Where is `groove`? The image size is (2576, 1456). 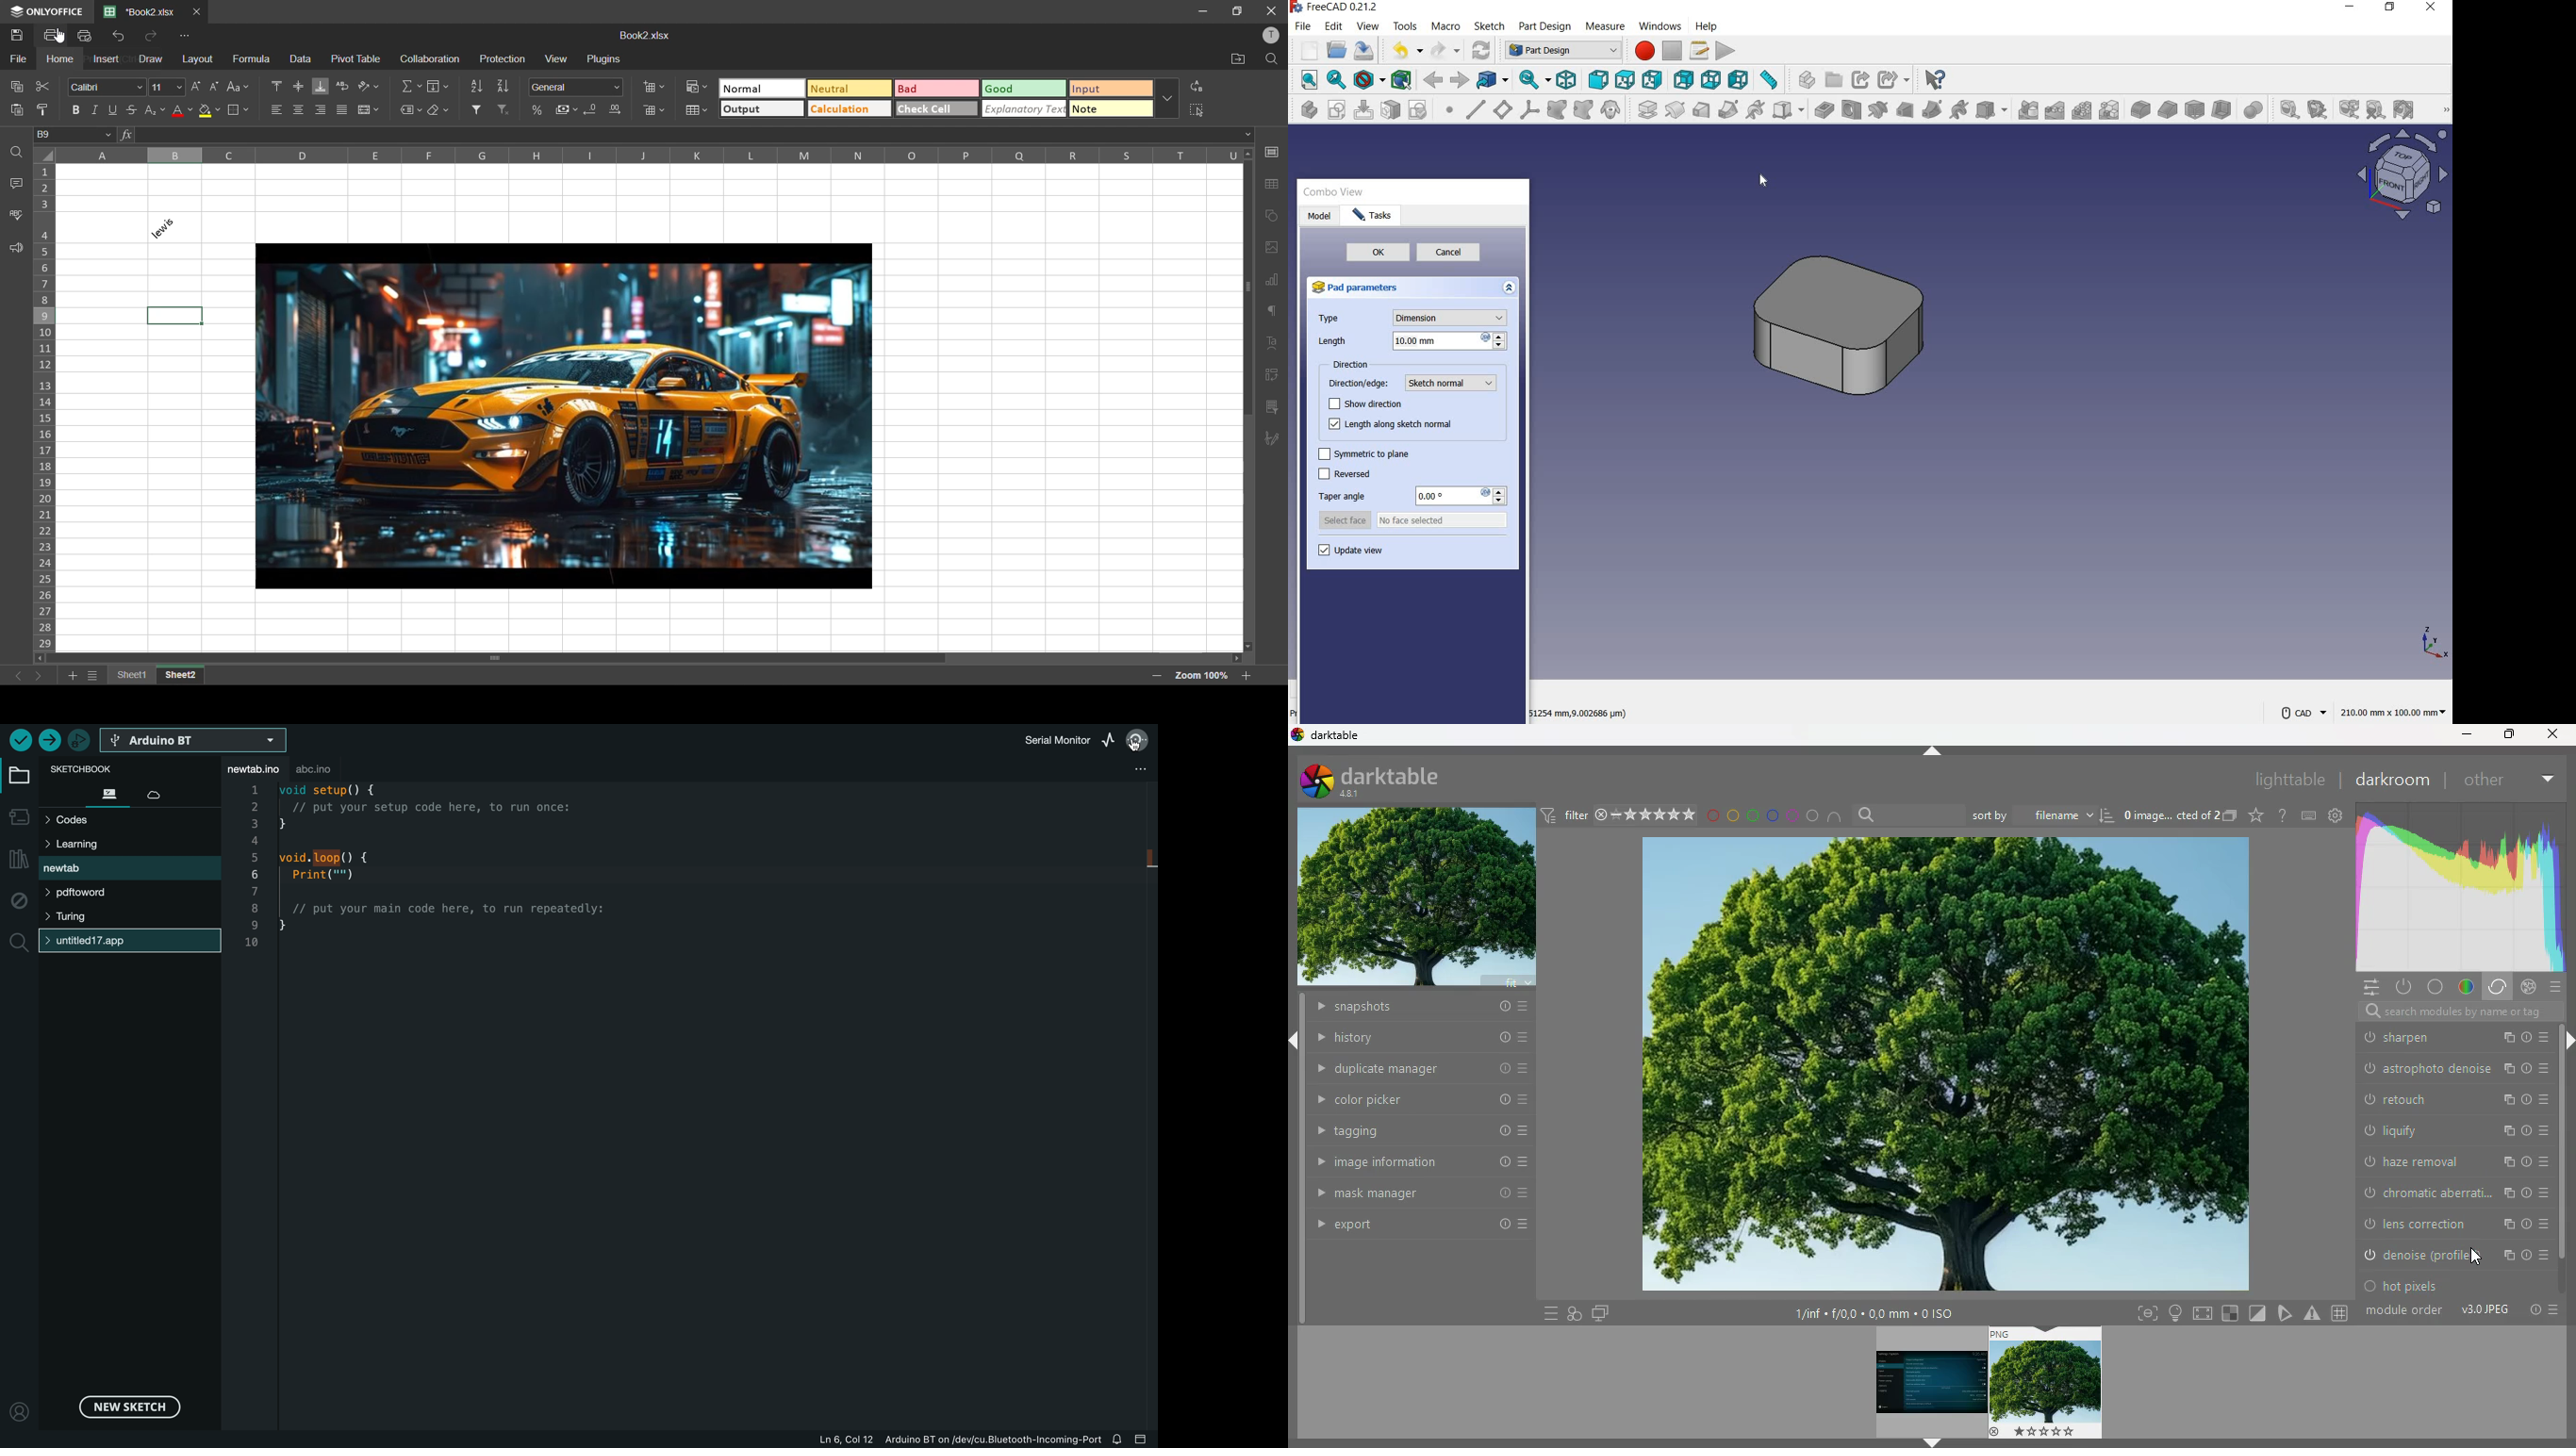 groove is located at coordinates (1878, 109).